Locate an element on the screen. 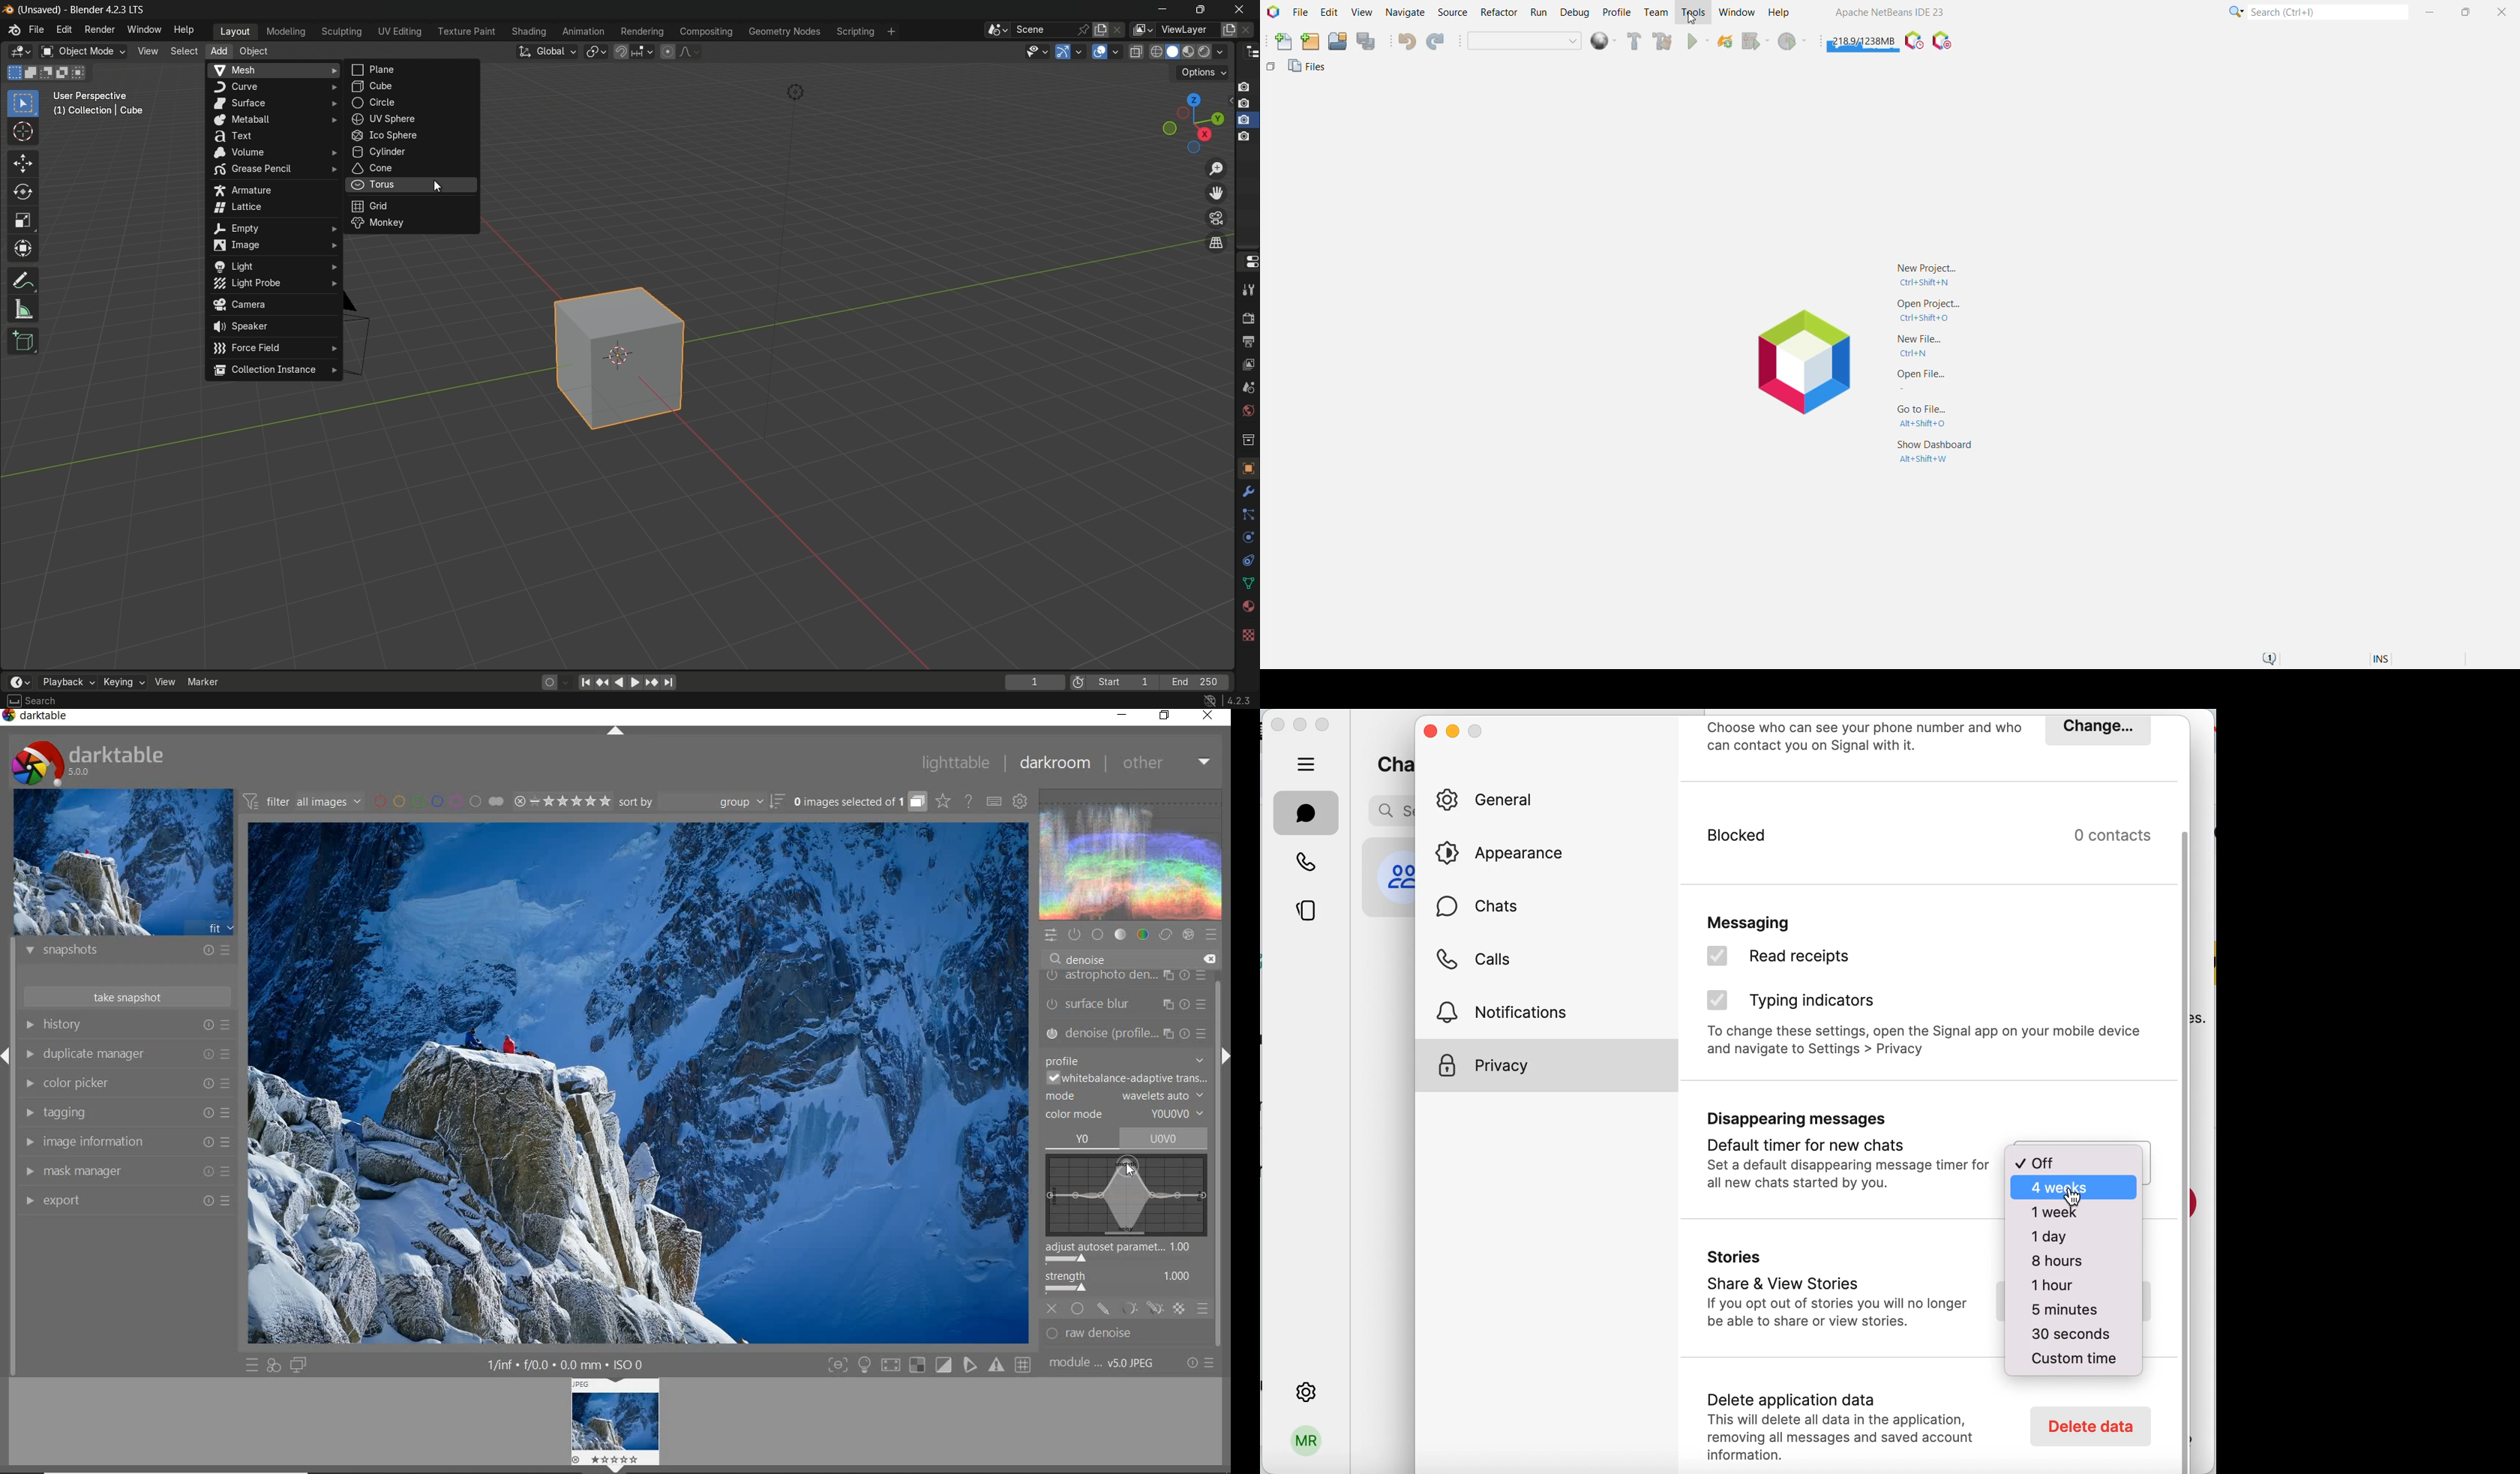 The image size is (2520, 1484). 30 seconds is located at coordinates (2065, 1334).